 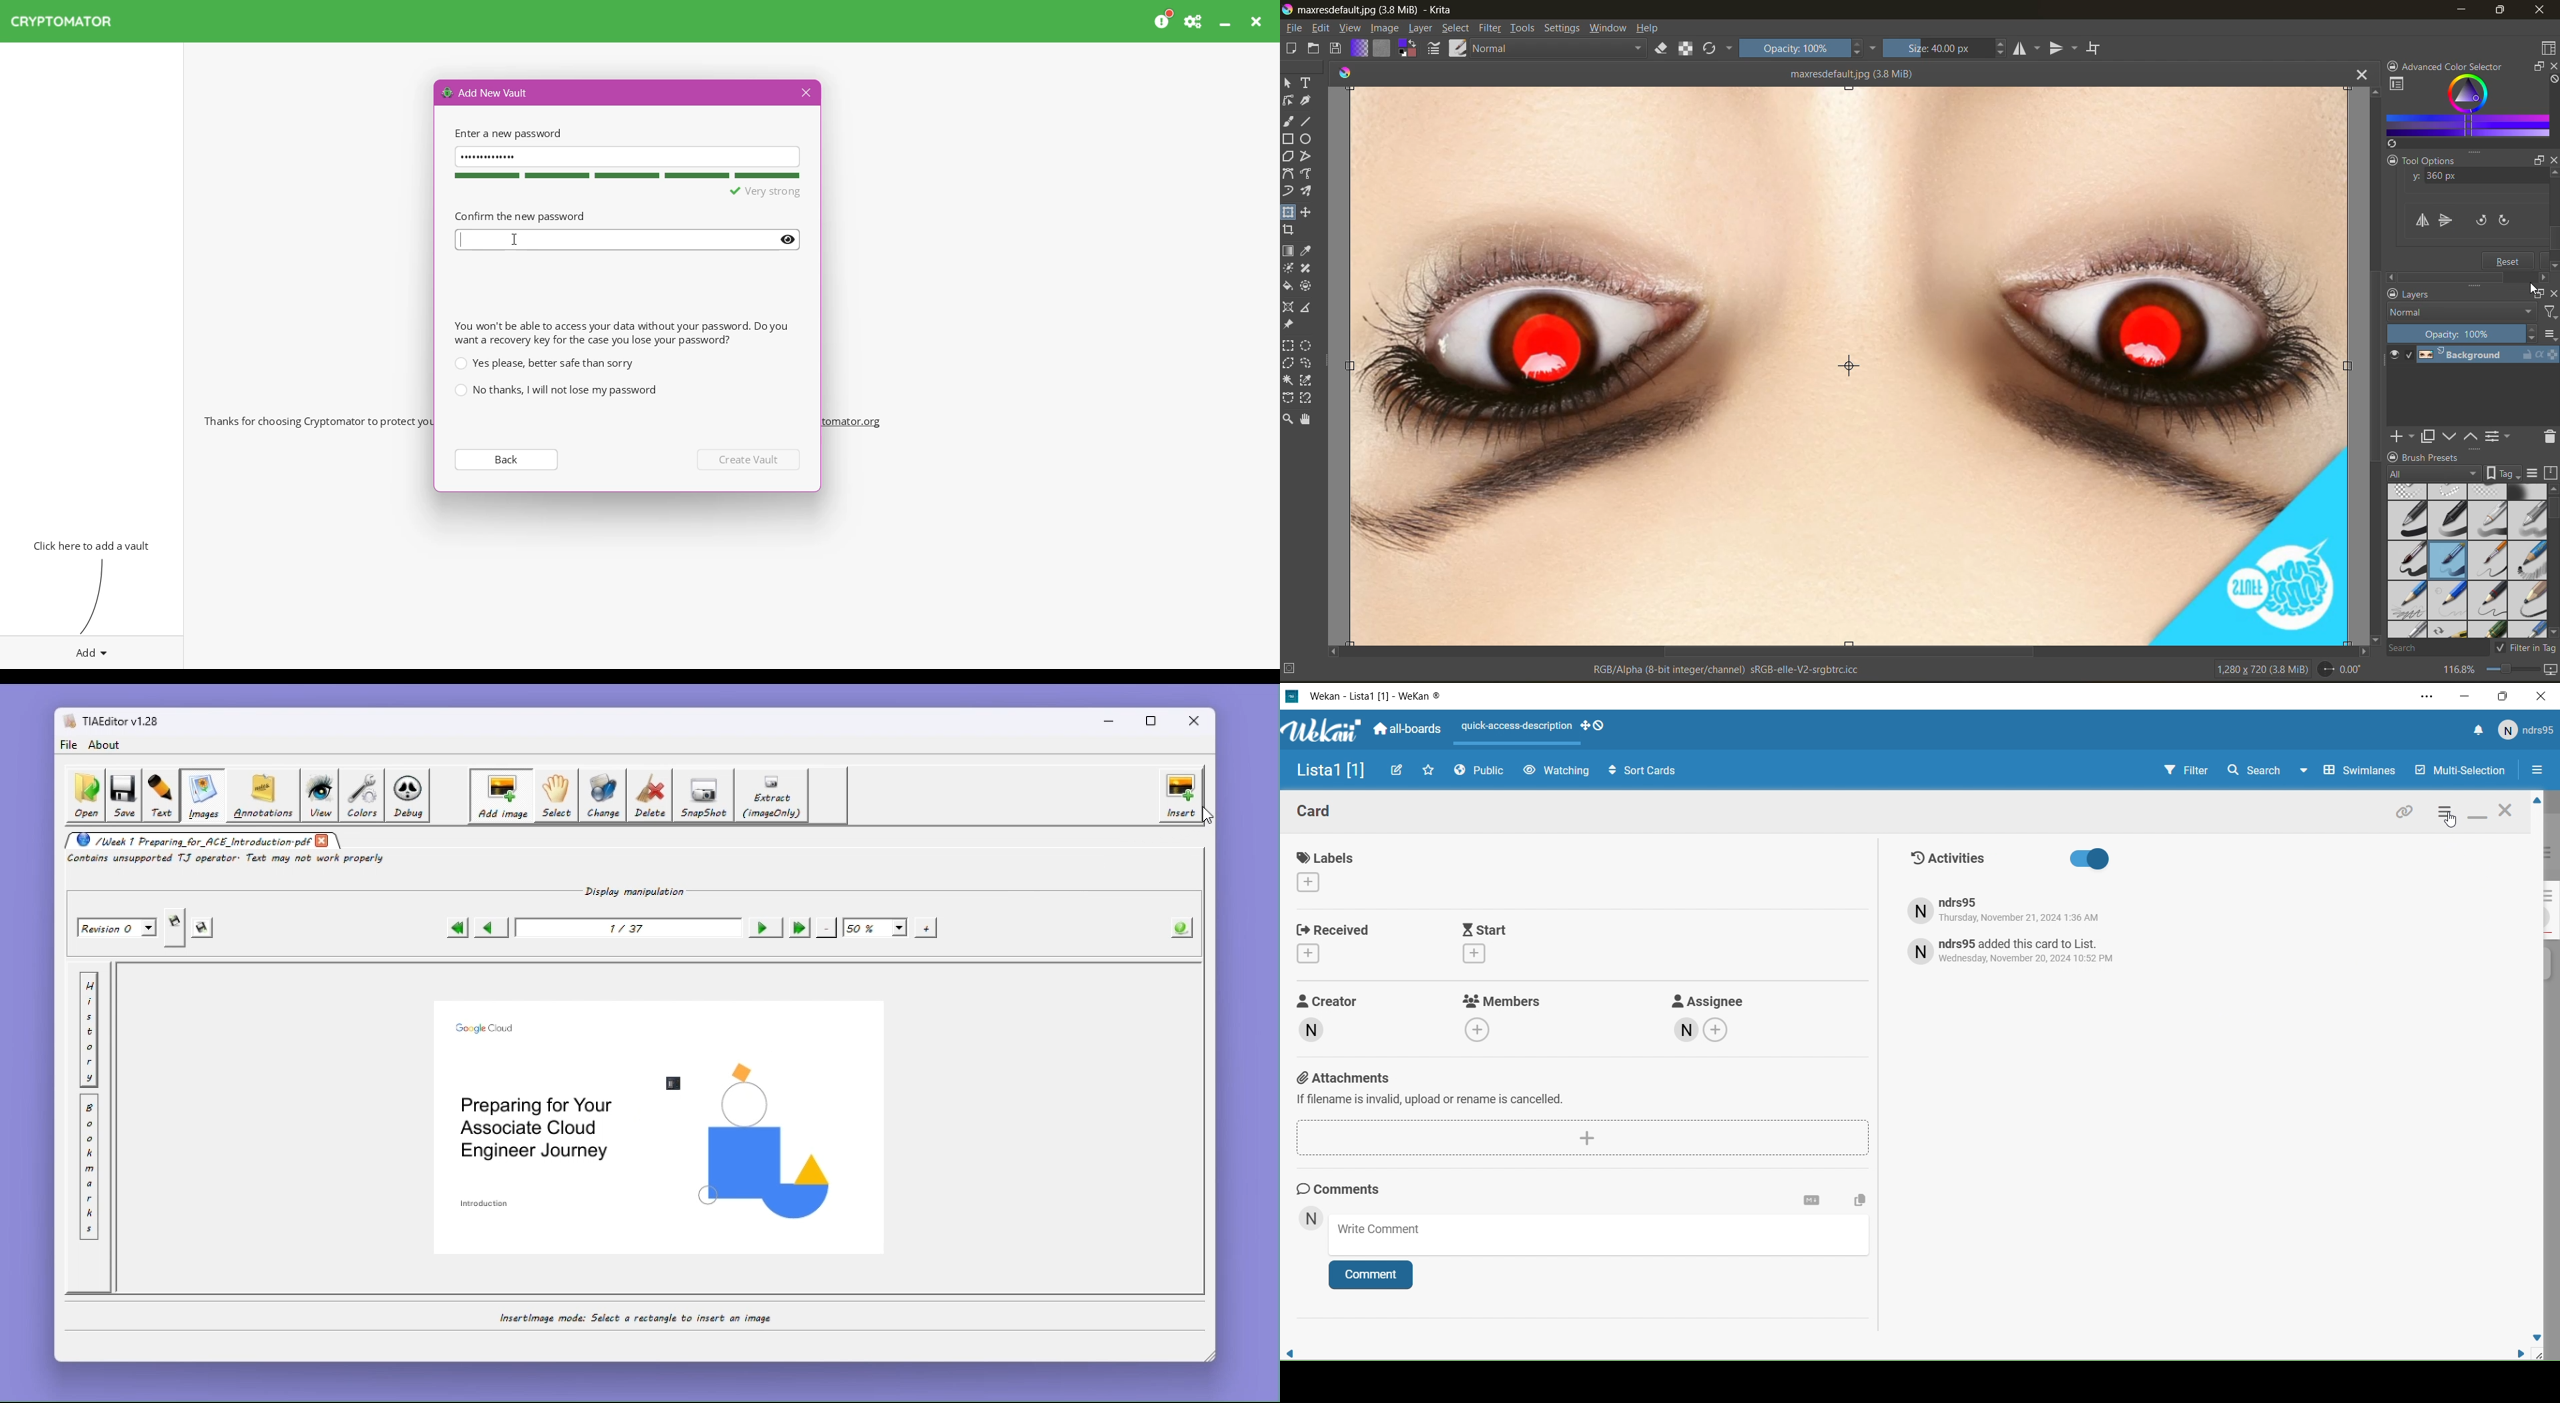 I want to click on Notifications, so click(x=2477, y=729).